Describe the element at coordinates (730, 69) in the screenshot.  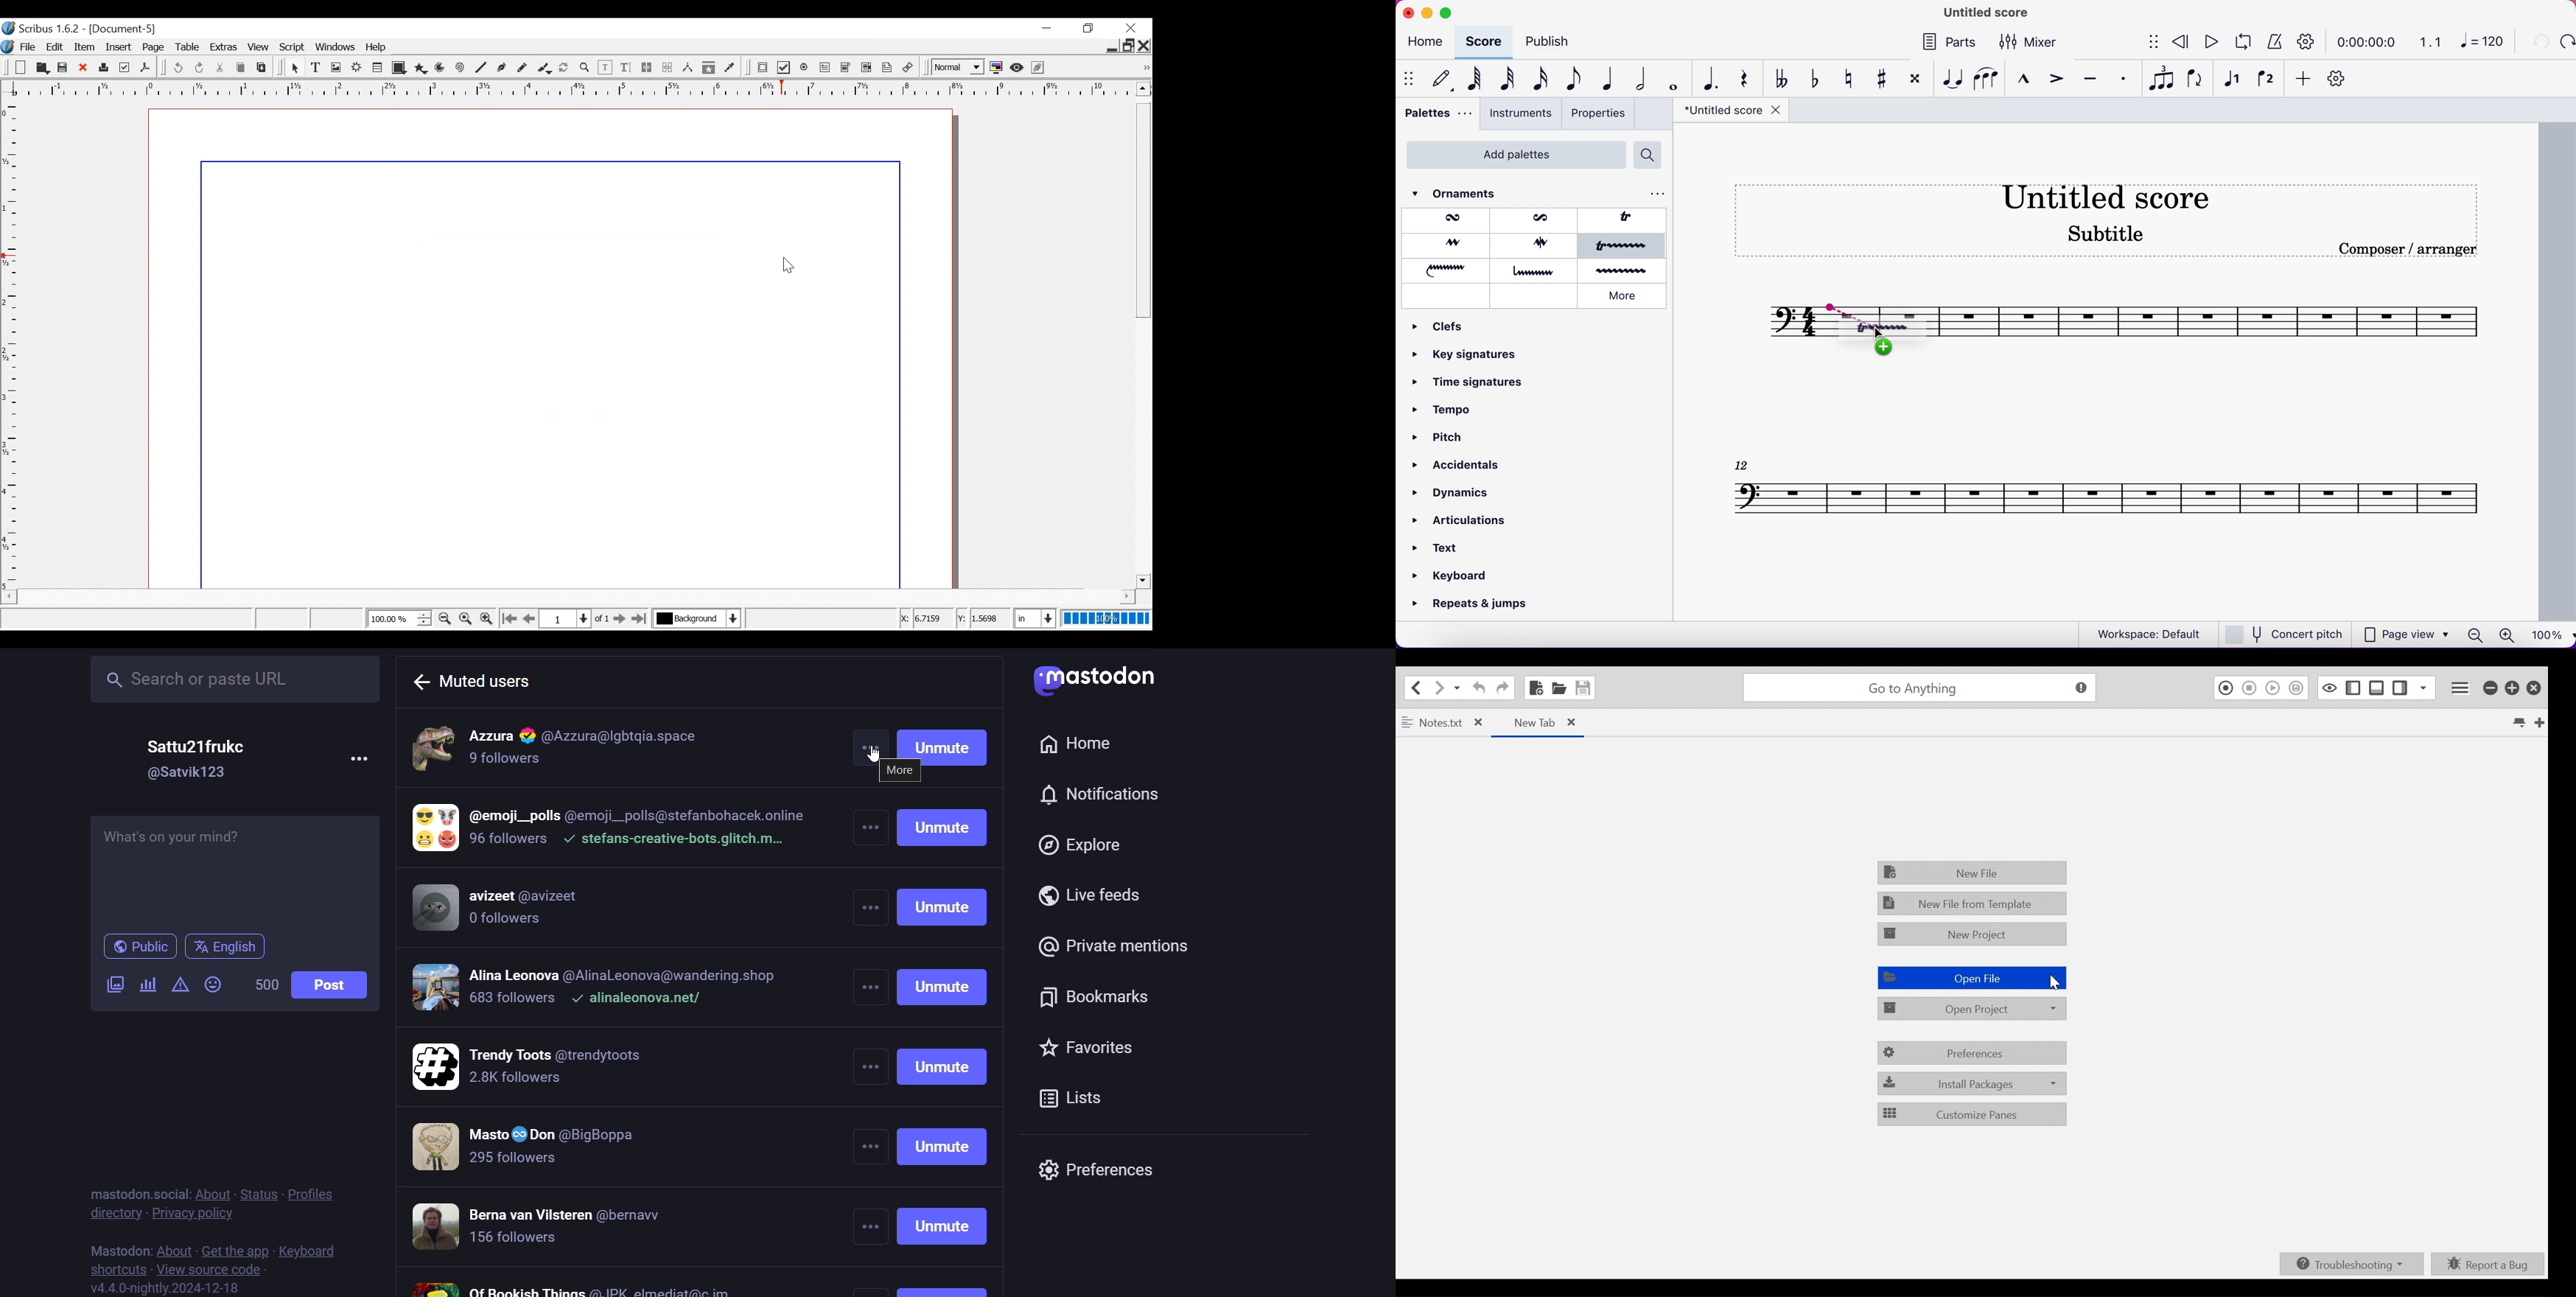
I see `Eye Dropper` at that location.